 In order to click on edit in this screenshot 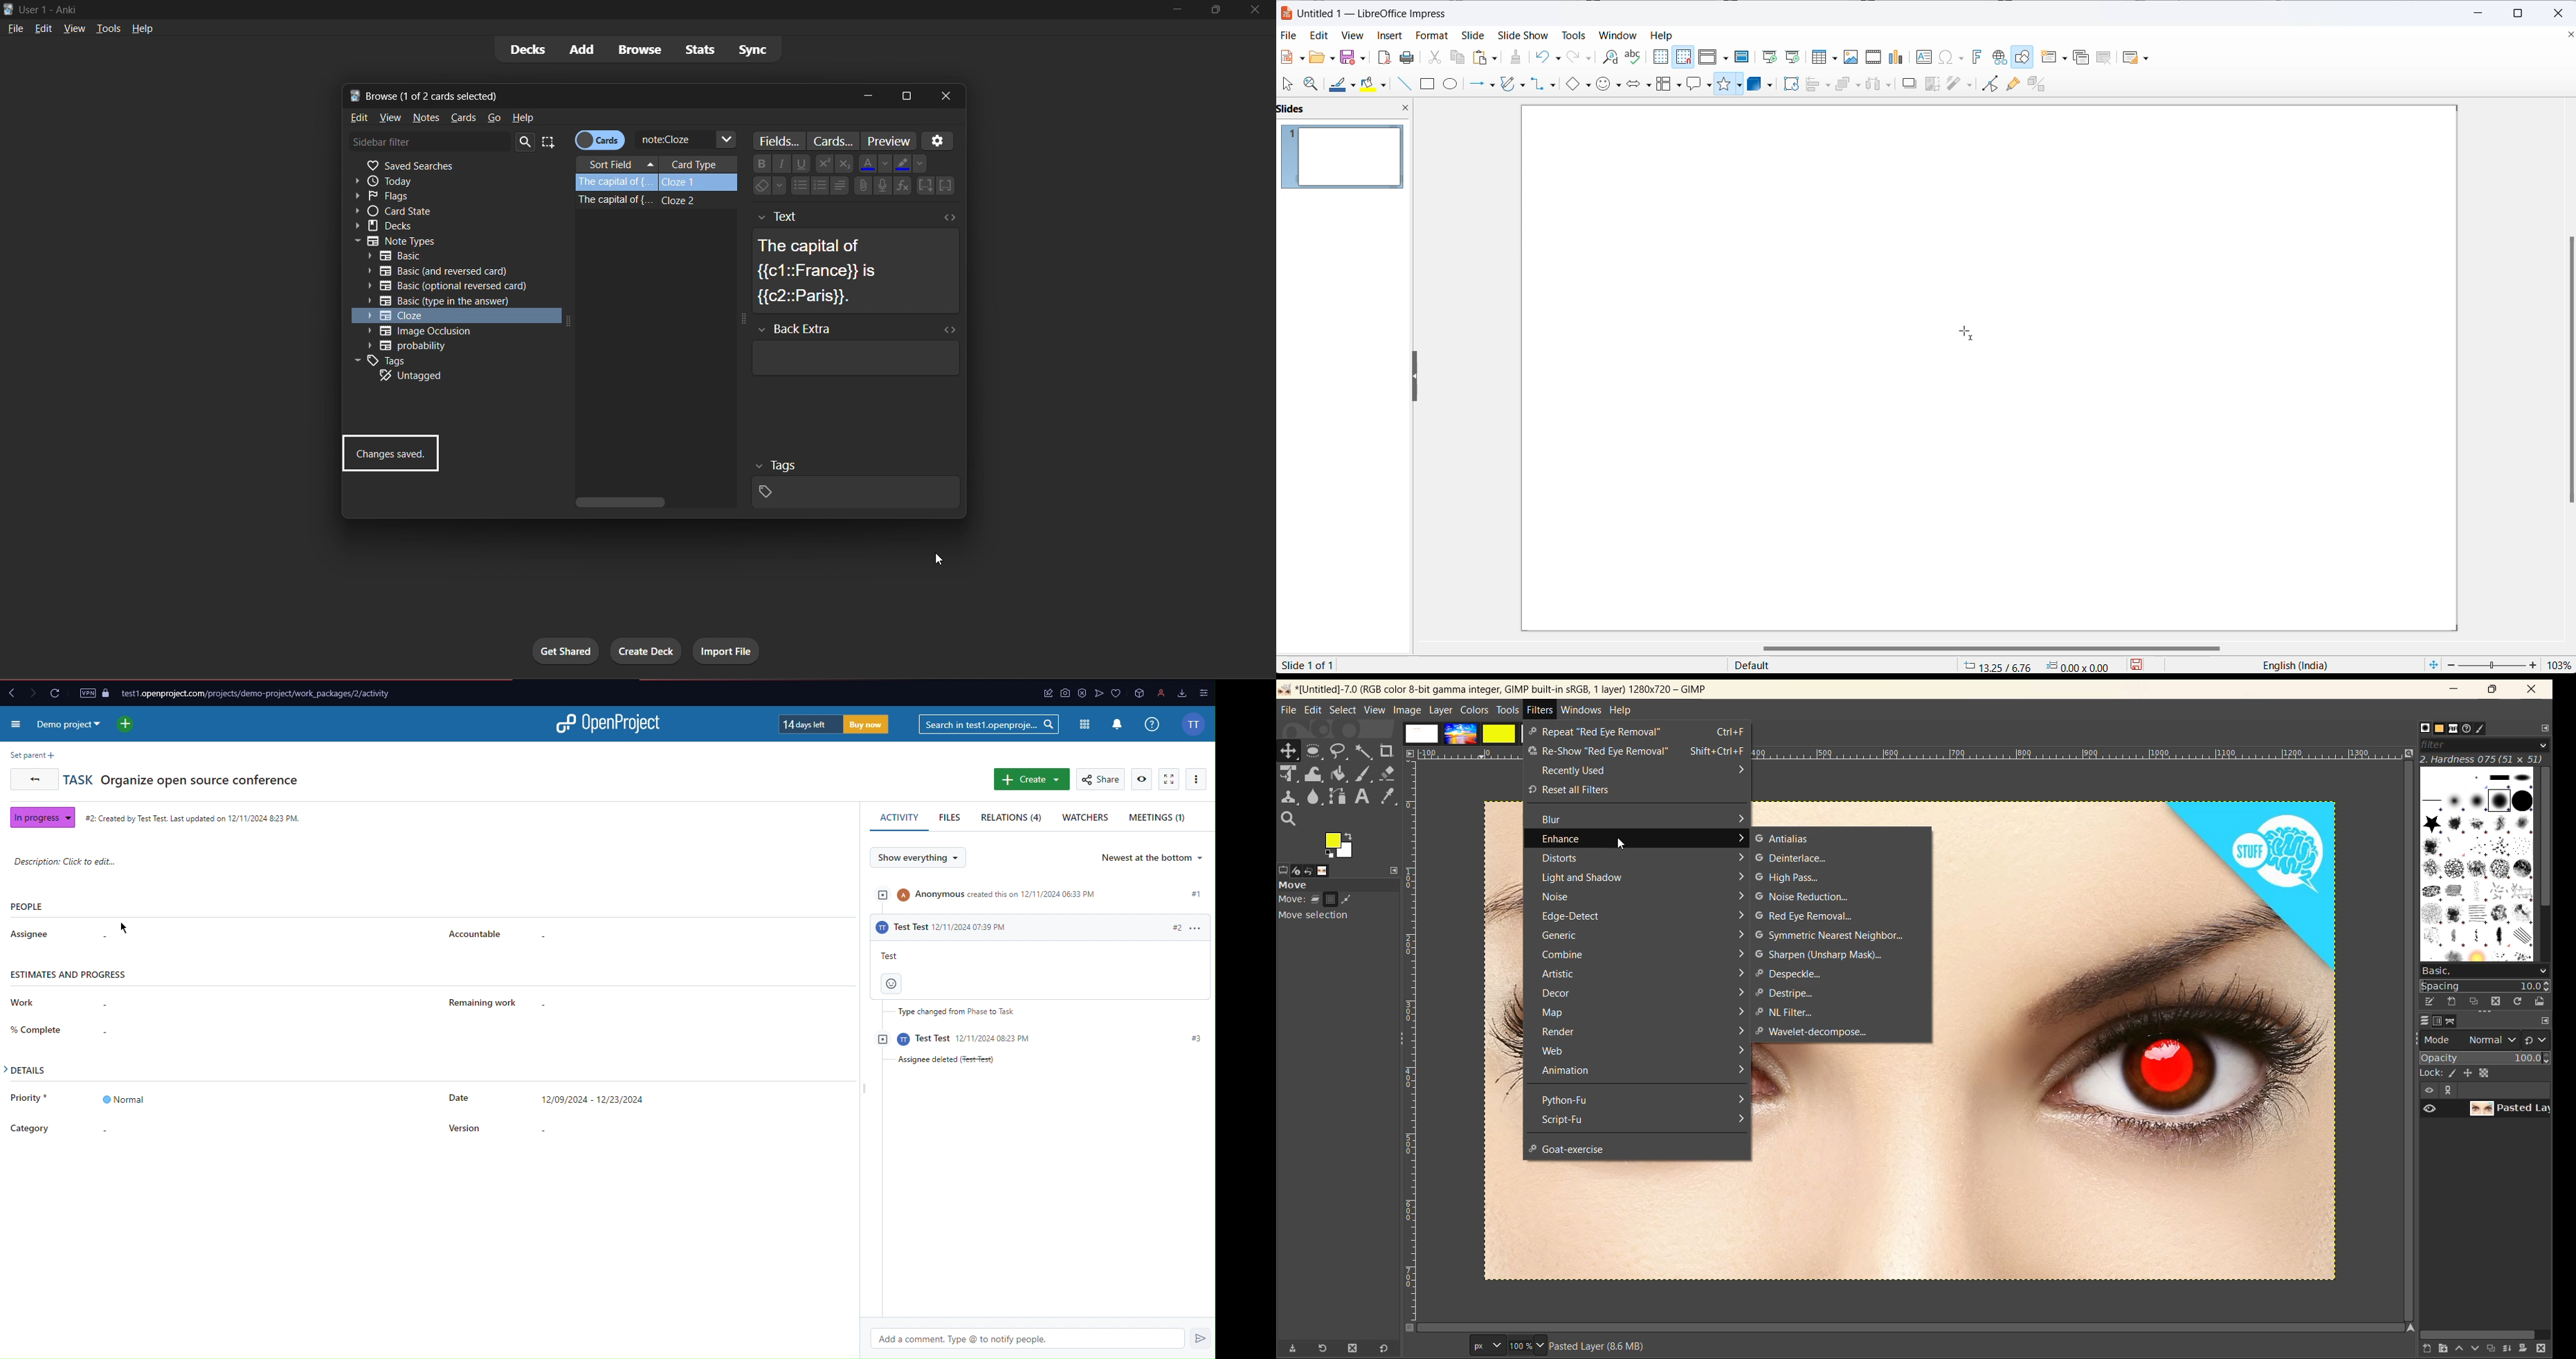, I will do `click(356, 118)`.